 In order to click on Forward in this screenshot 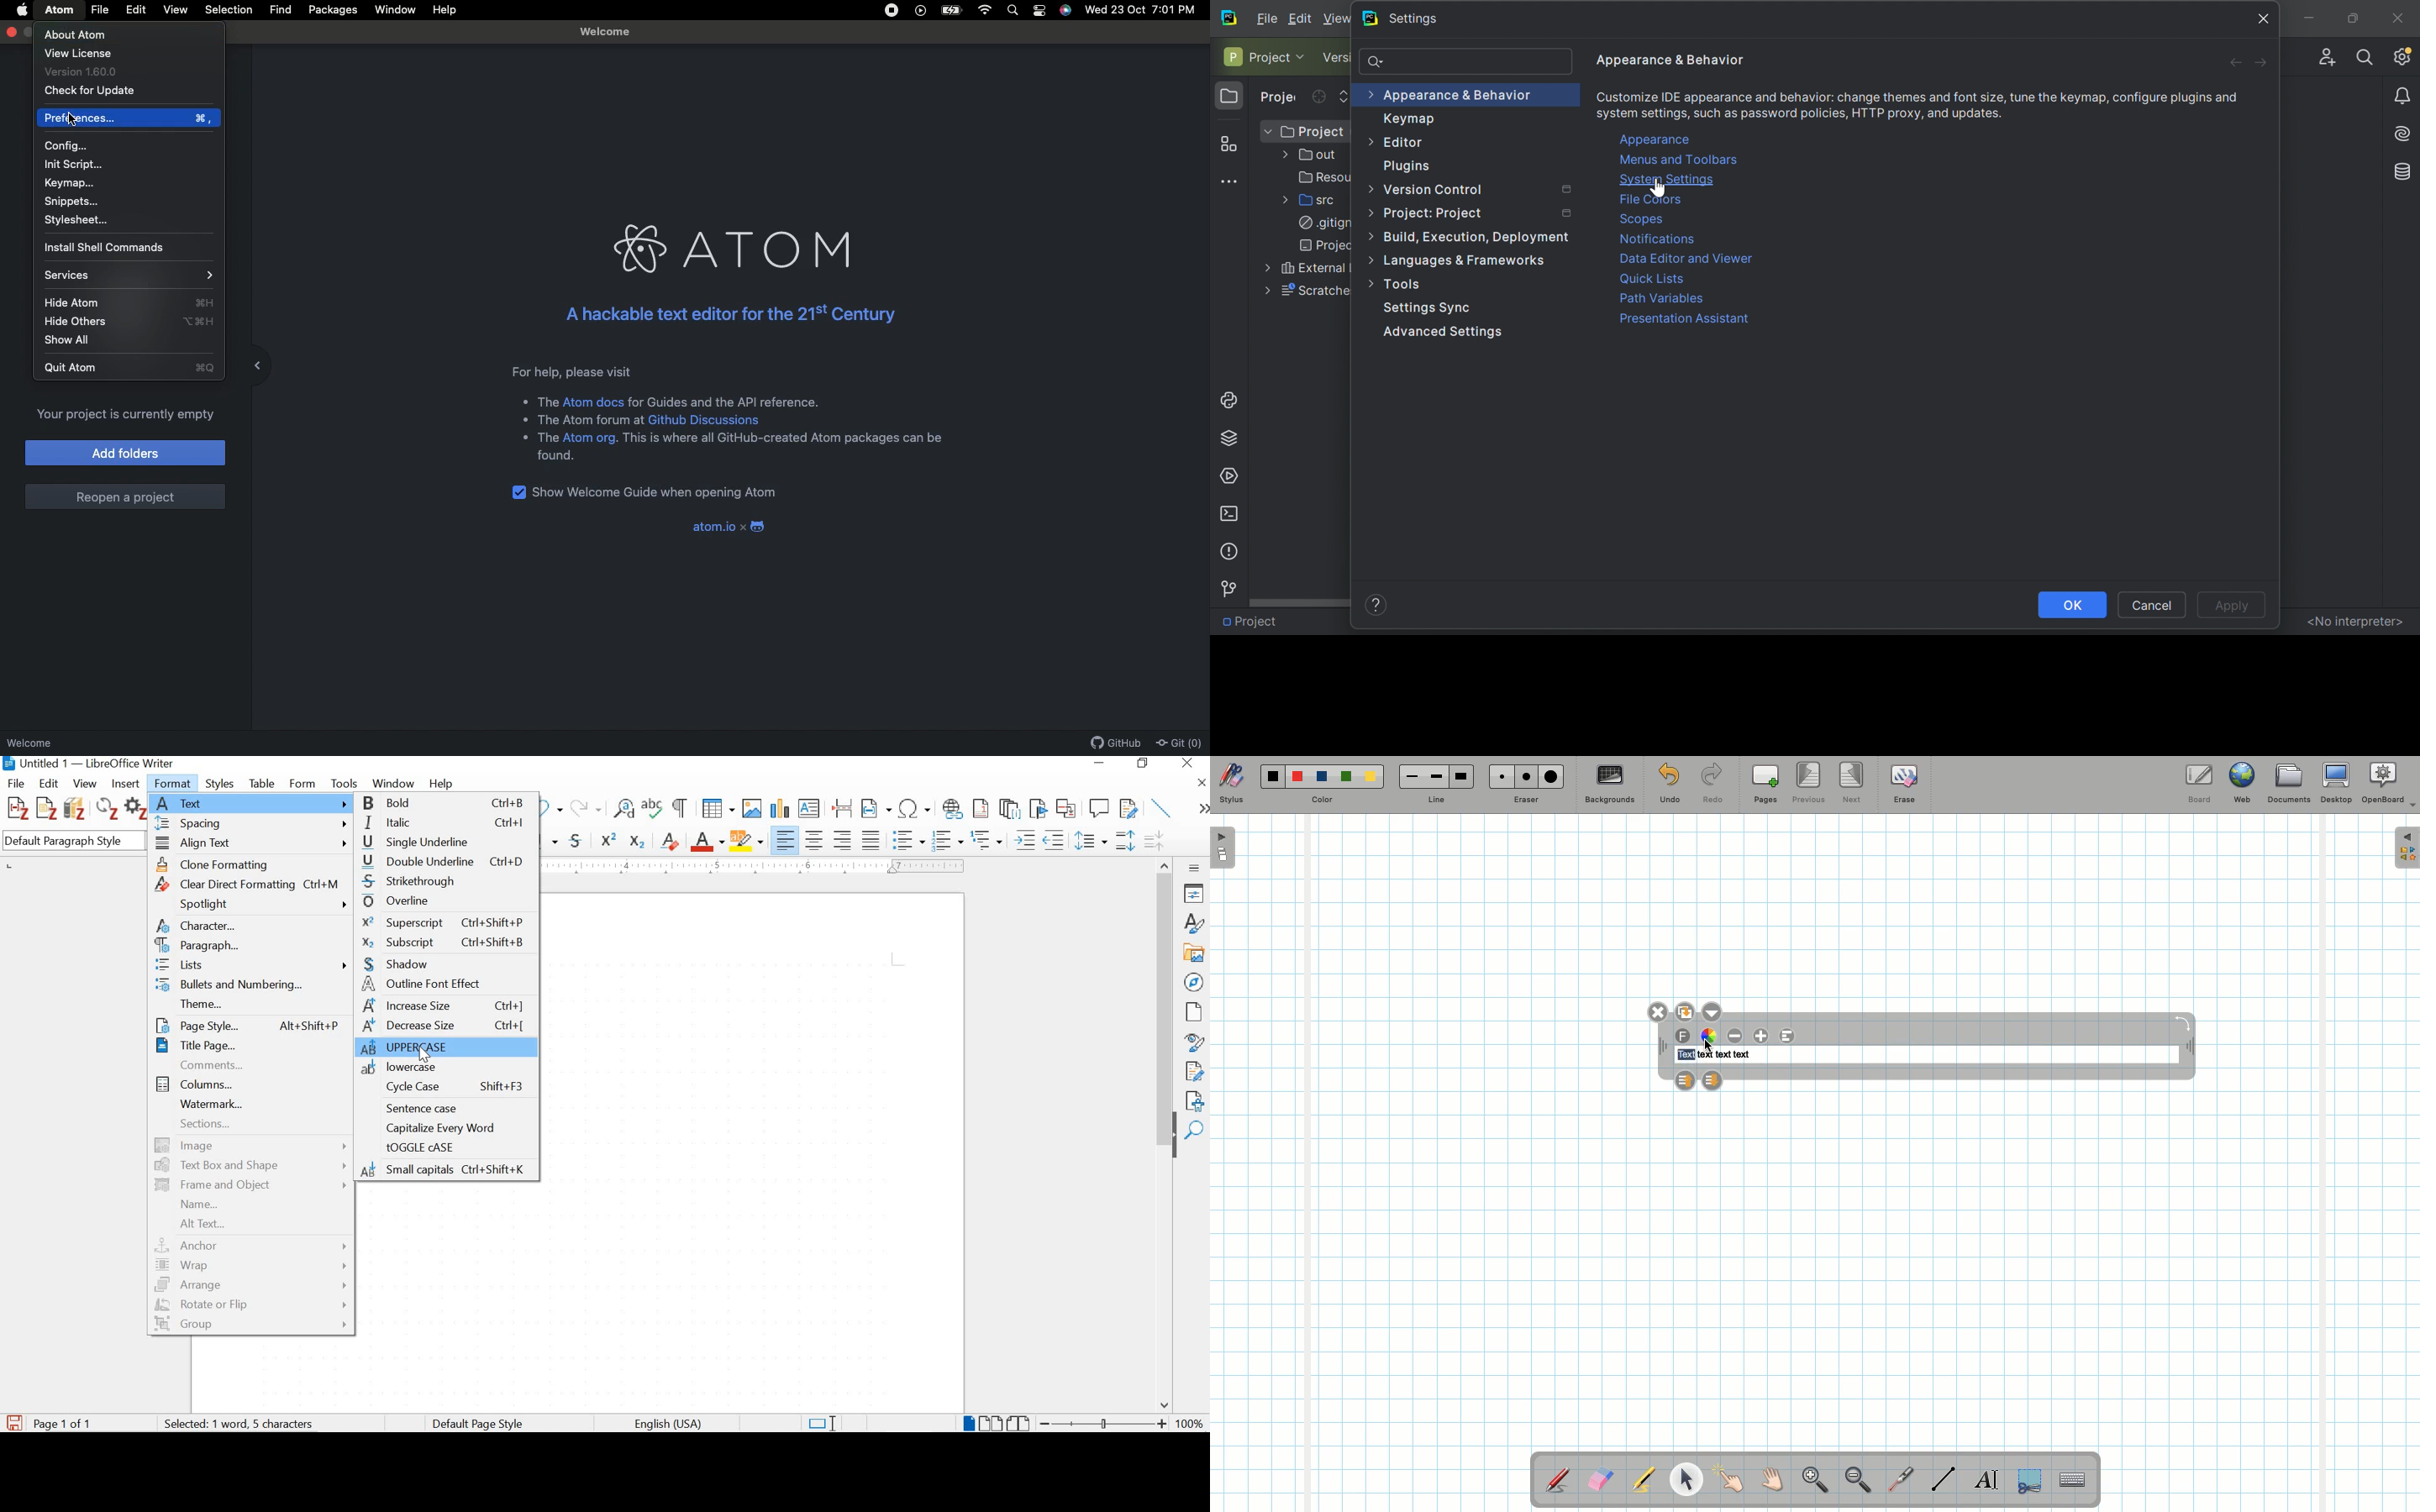, I will do `click(2262, 62)`.